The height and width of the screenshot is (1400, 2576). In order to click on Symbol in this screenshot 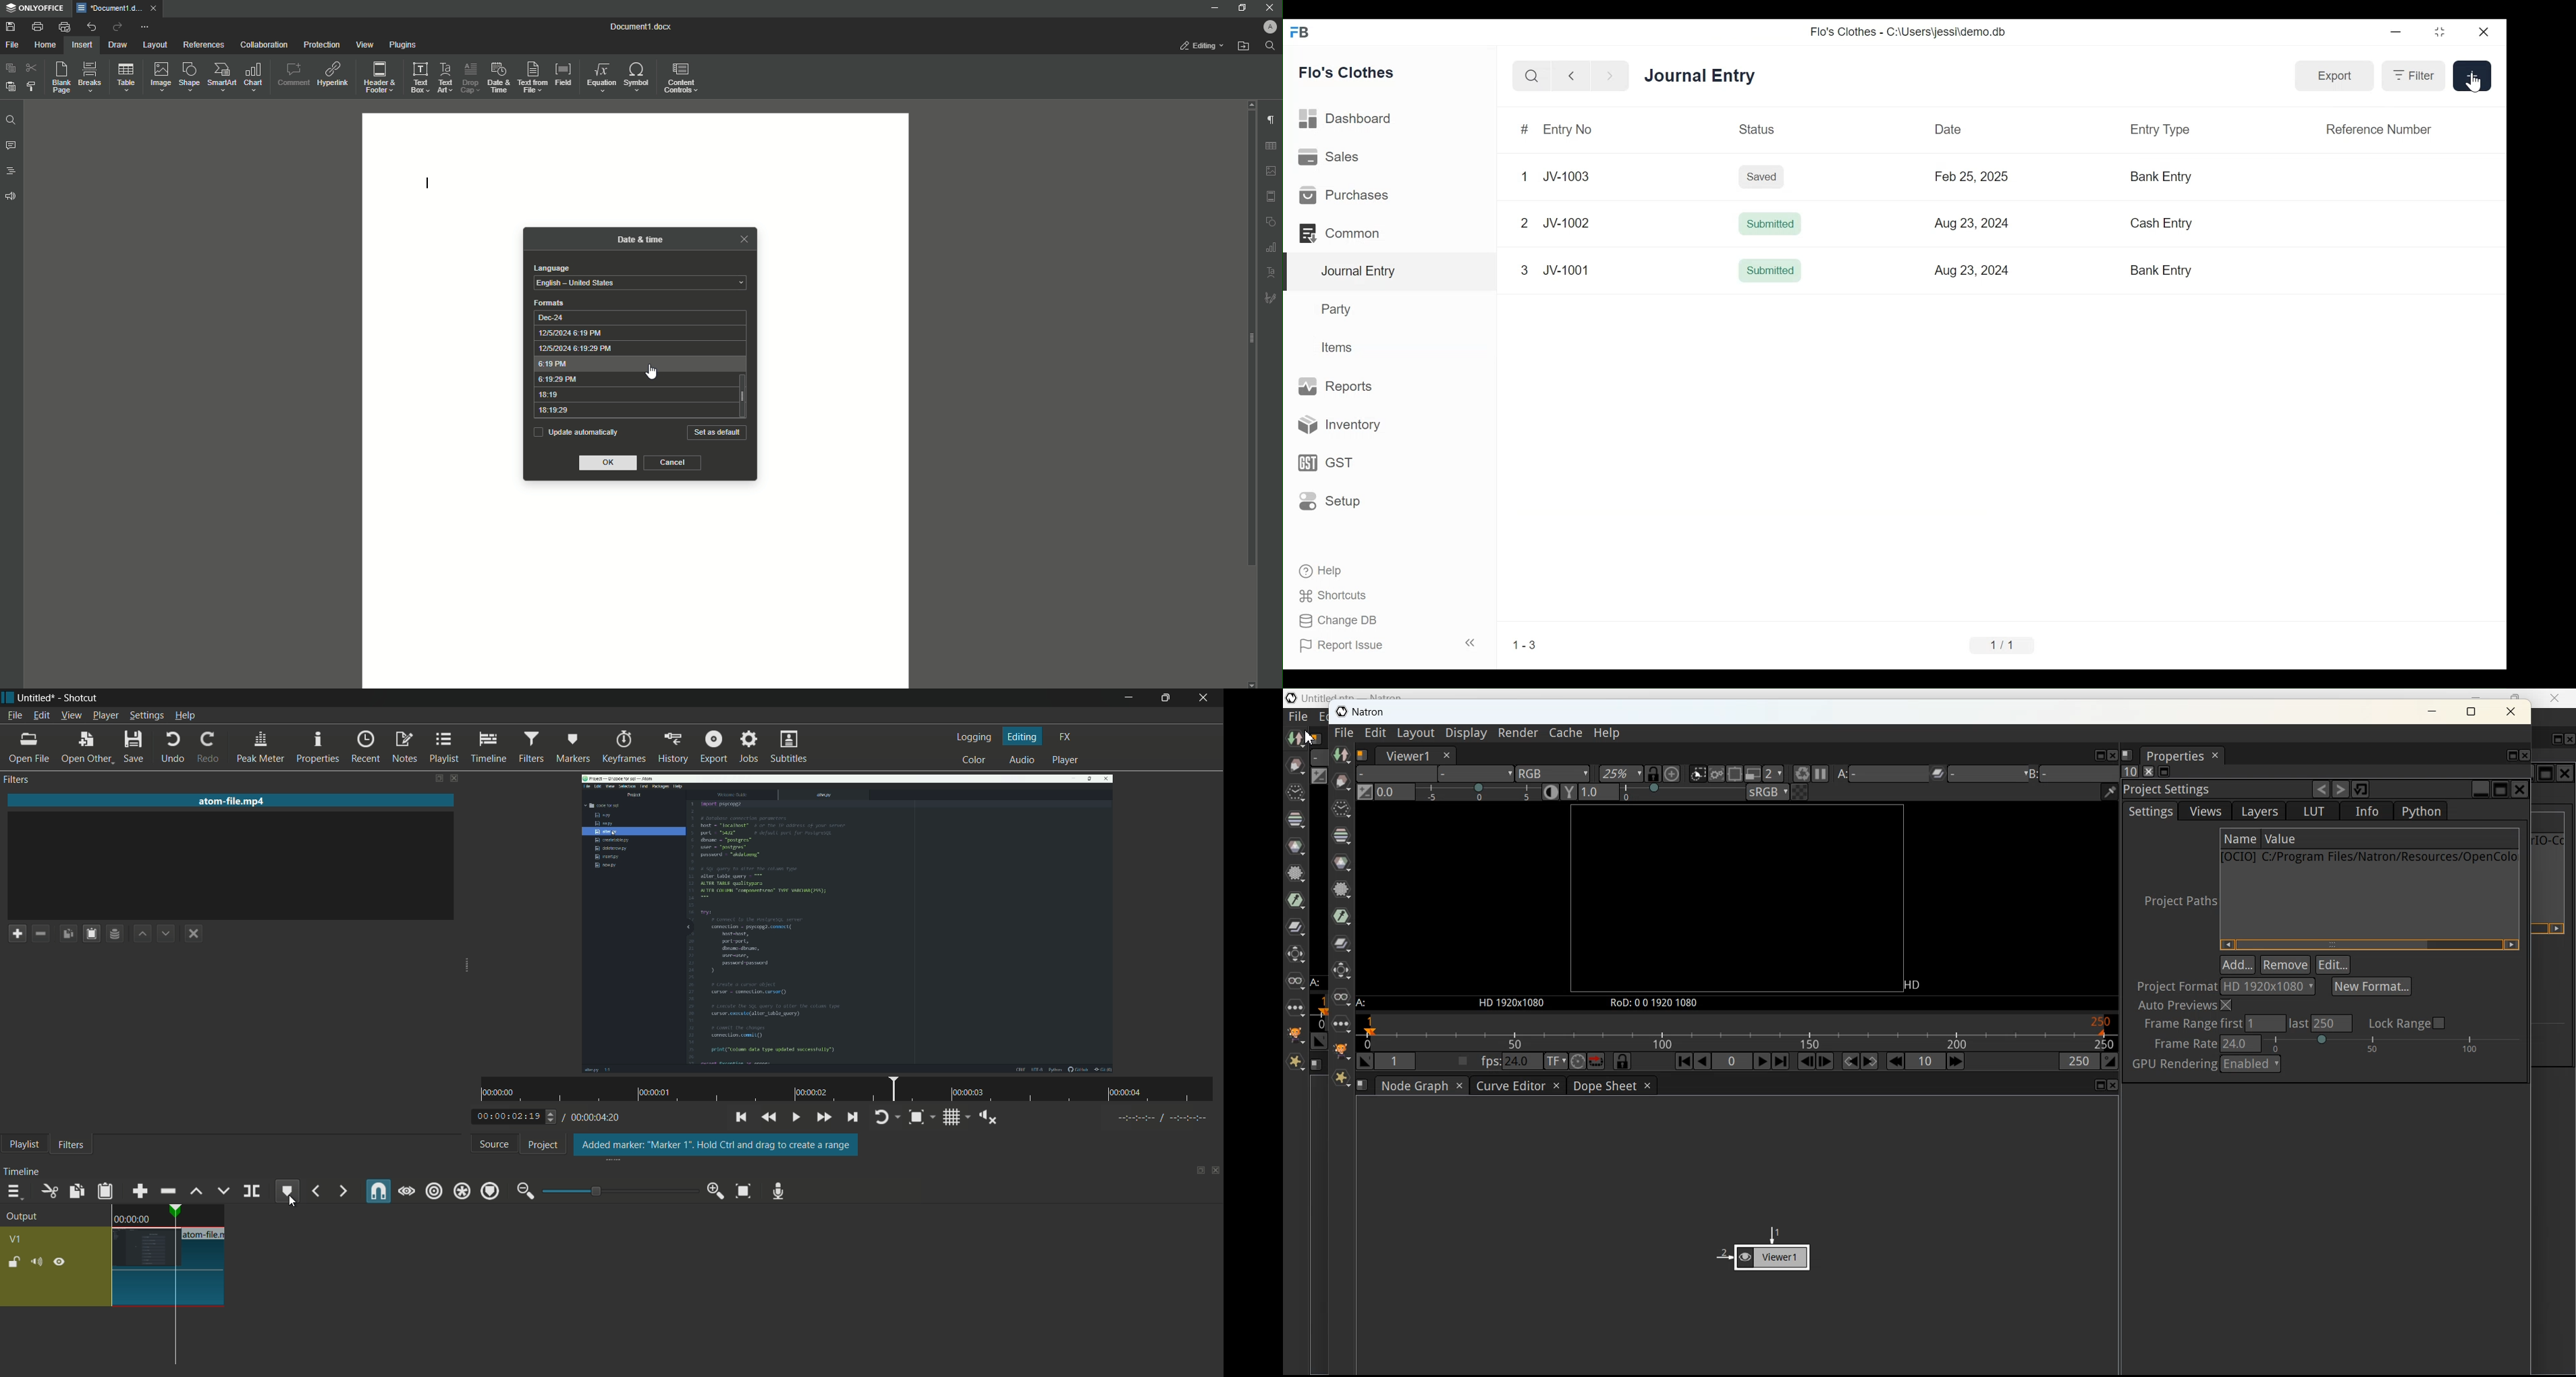, I will do `click(638, 78)`.